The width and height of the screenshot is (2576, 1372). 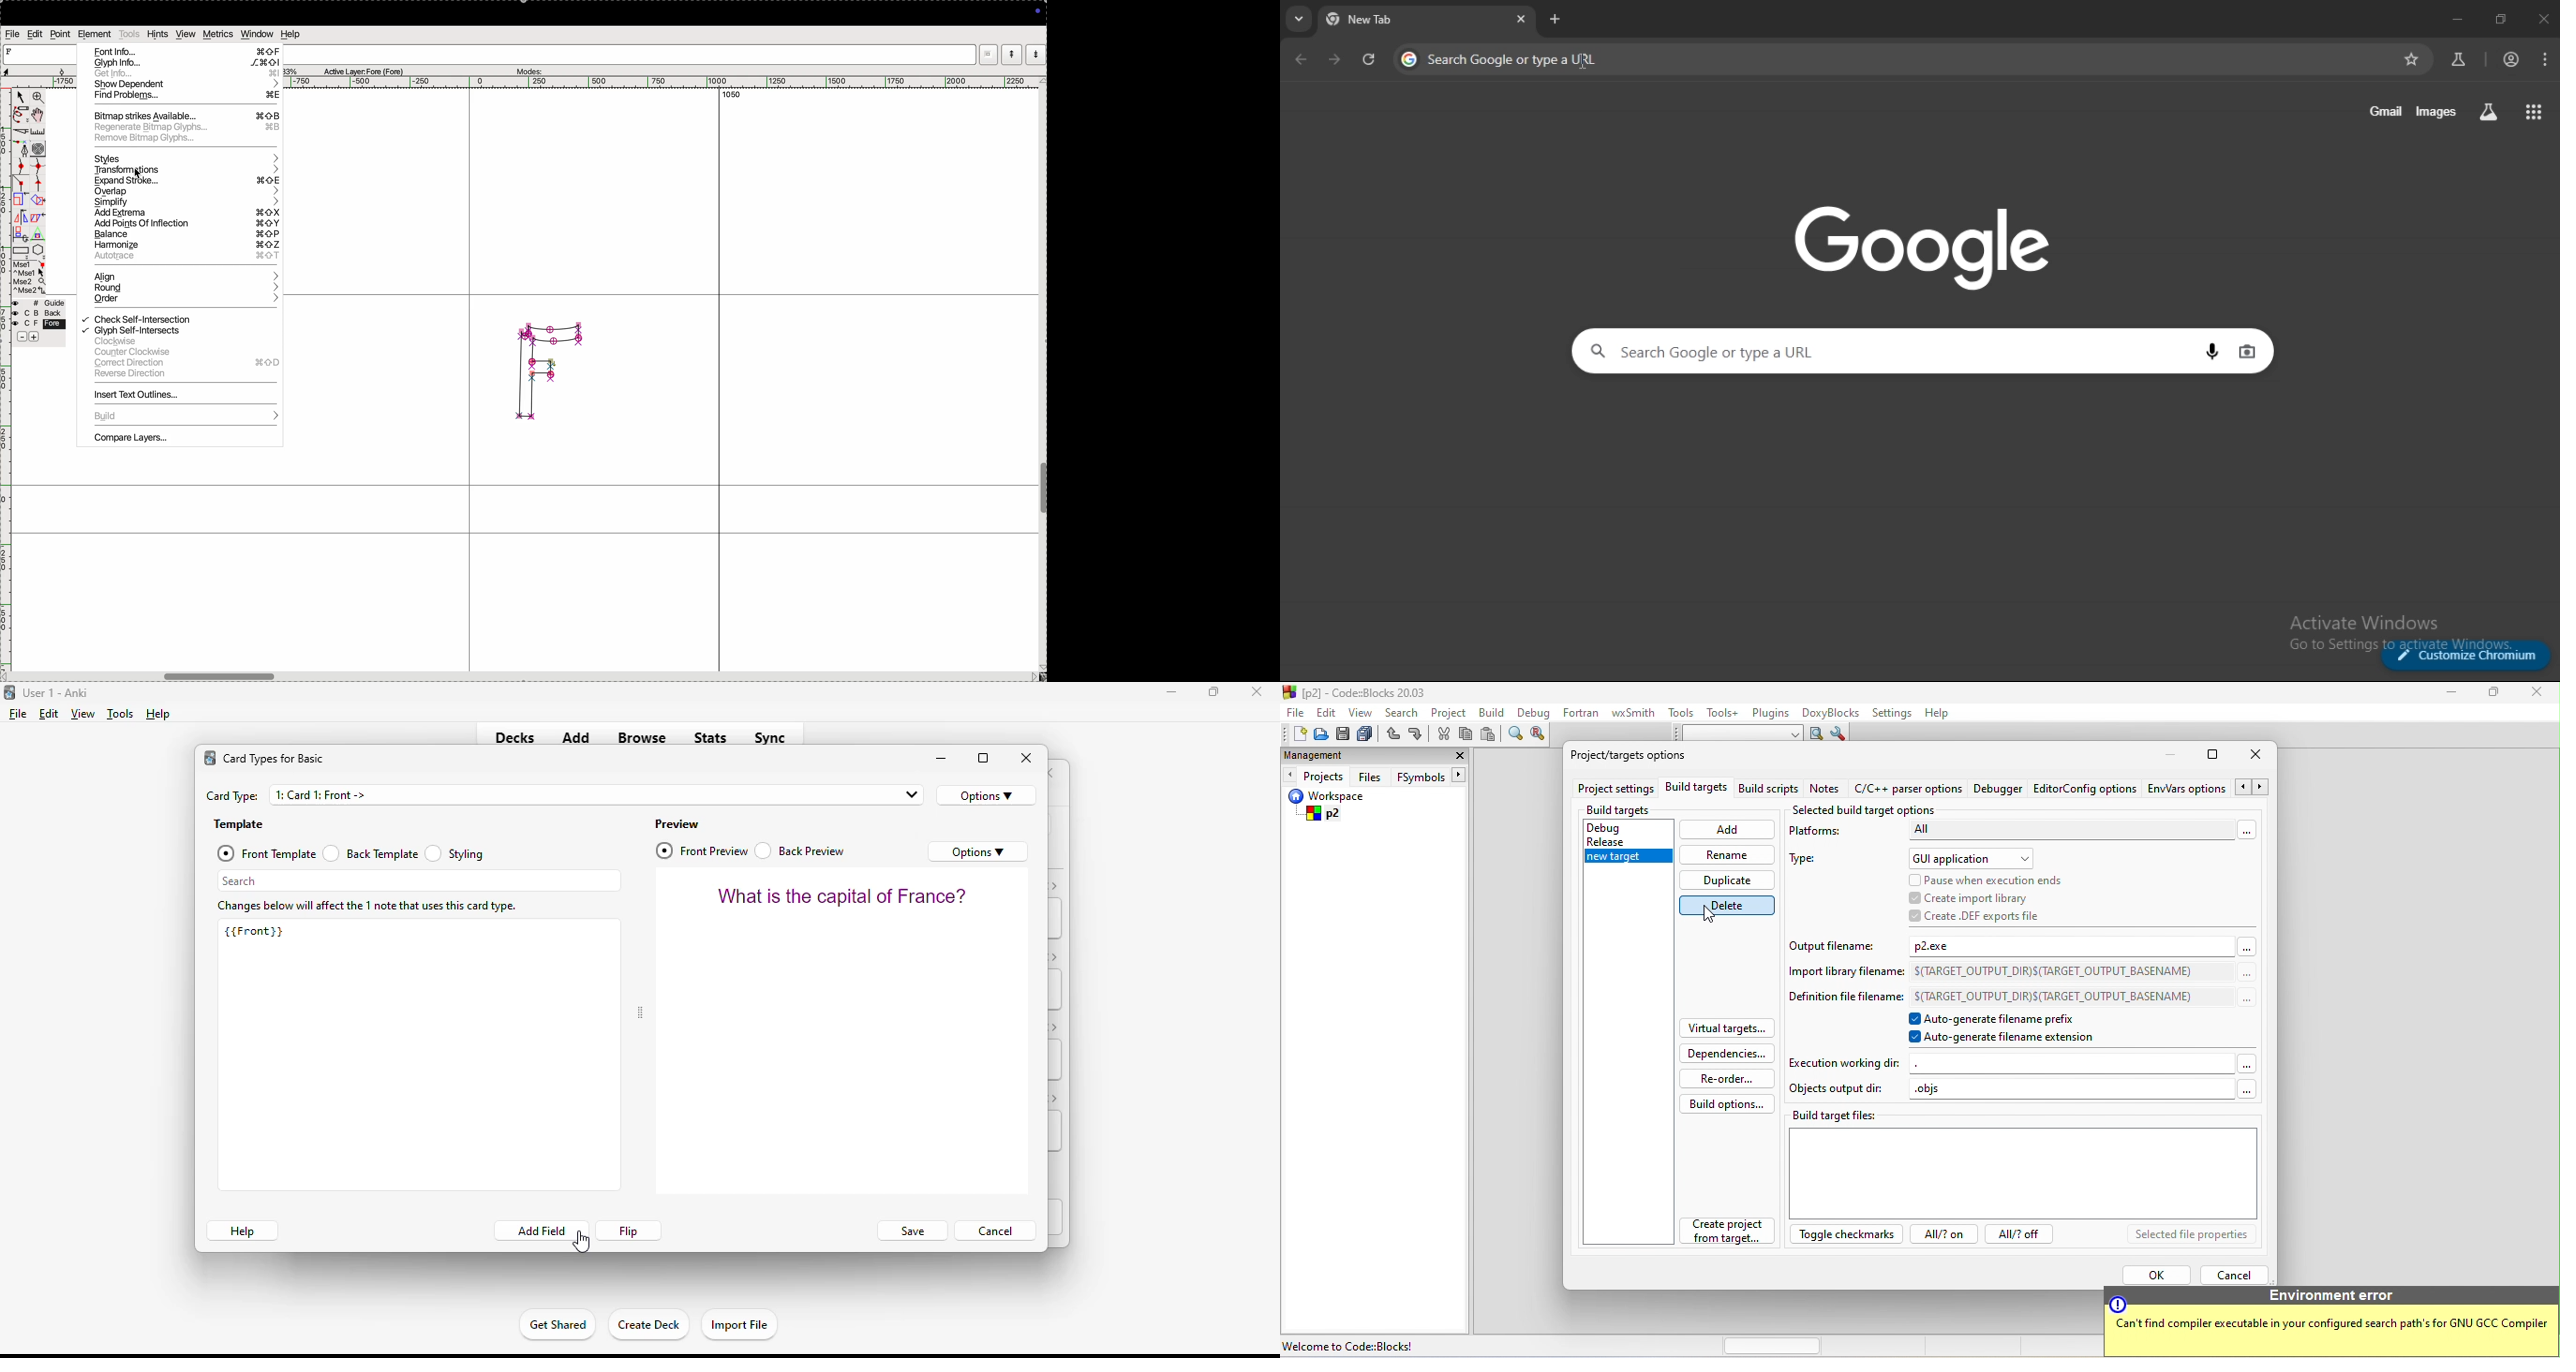 I want to click on platforms, so click(x=1827, y=834).